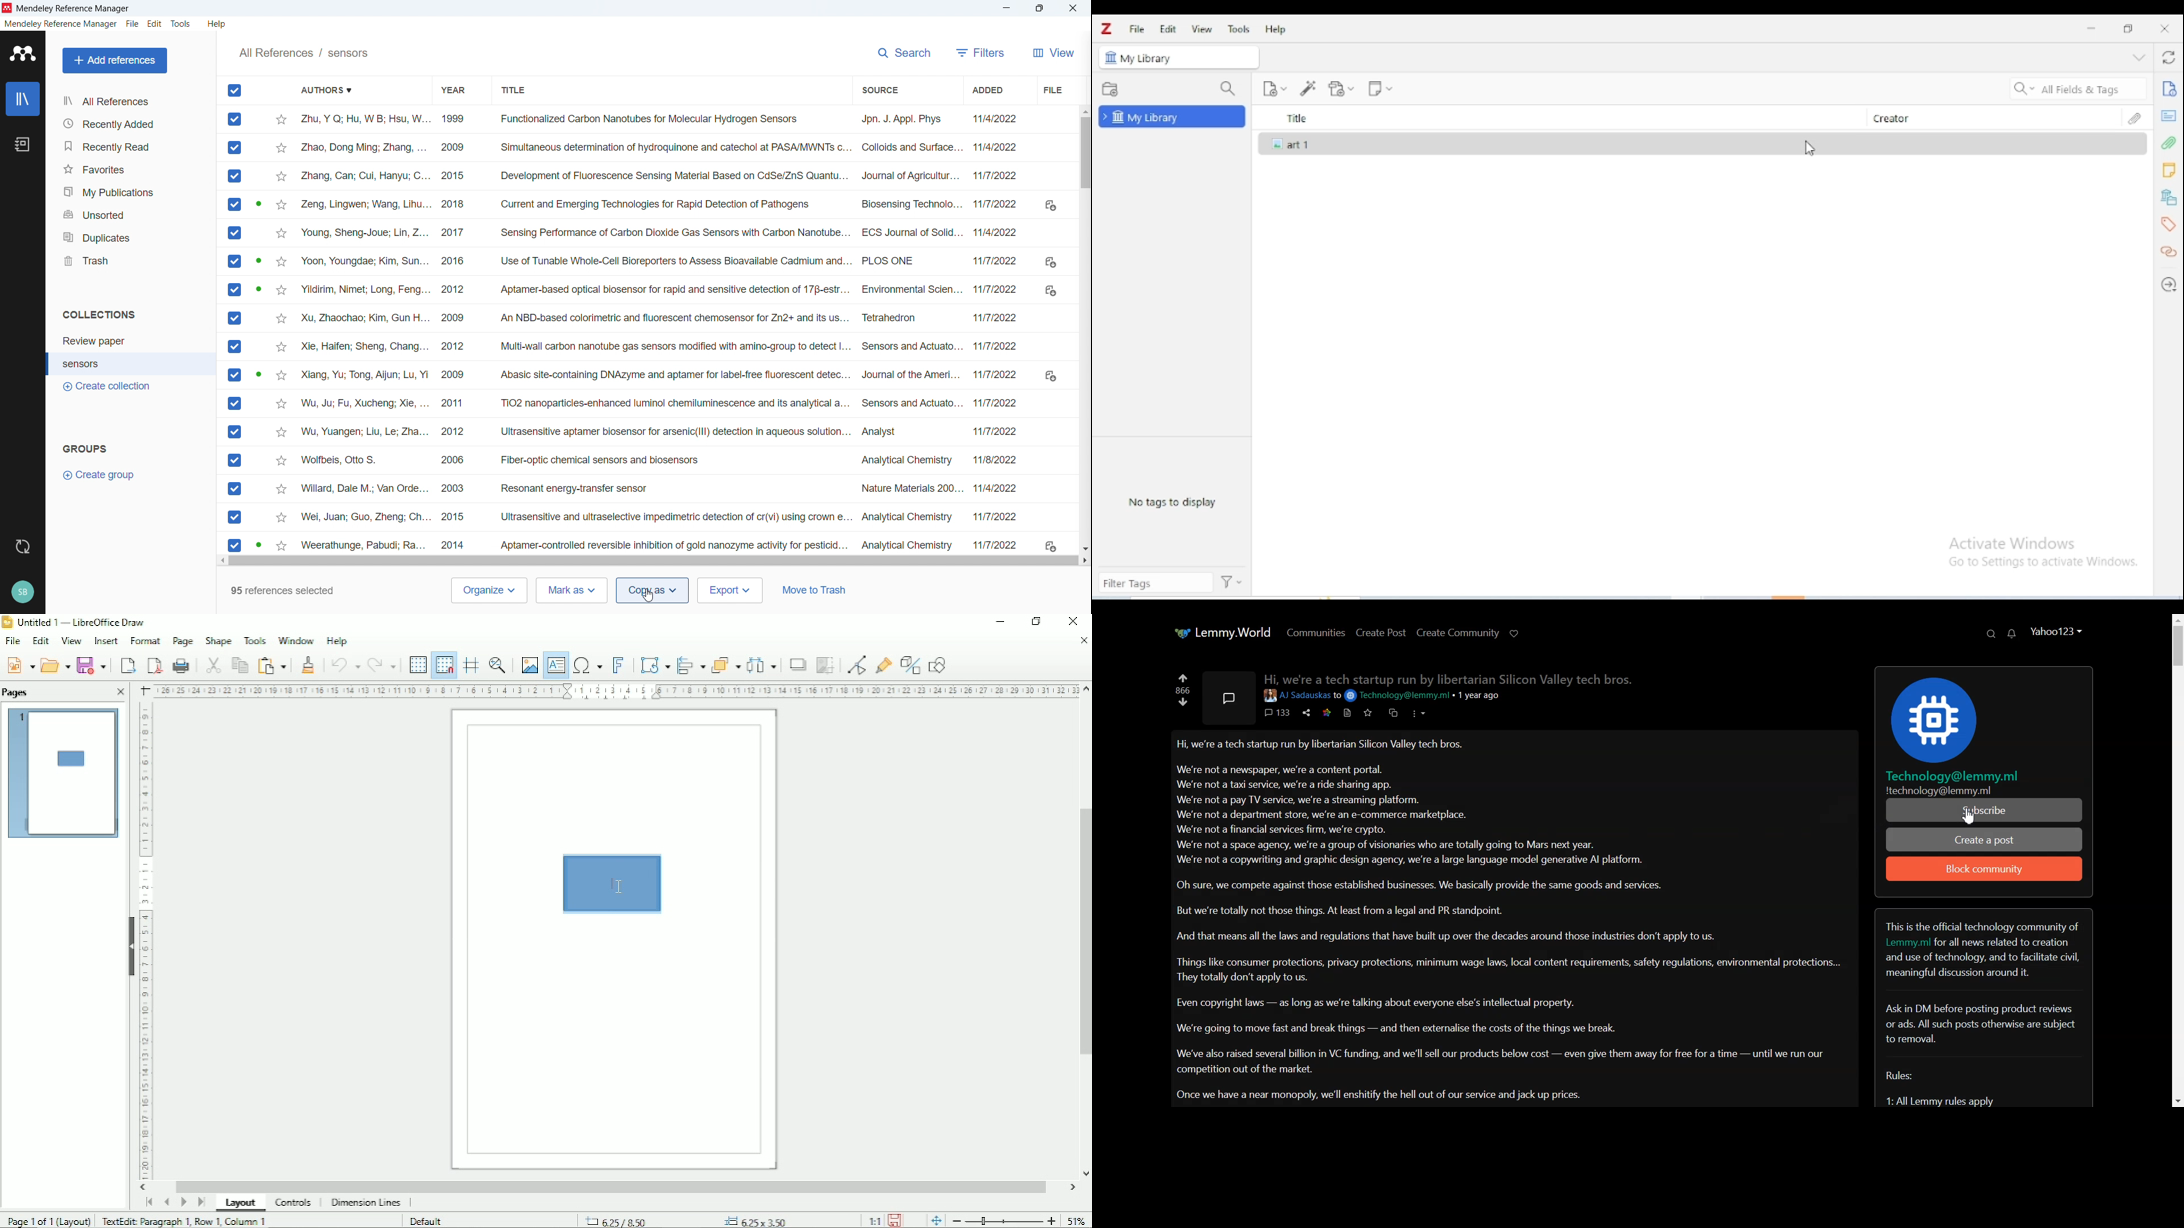 Image resolution: width=2184 pixels, height=1232 pixels. Describe the element at coordinates (453, 331) in the screenshot. I see `Year of publication of individual entries ` at that location.